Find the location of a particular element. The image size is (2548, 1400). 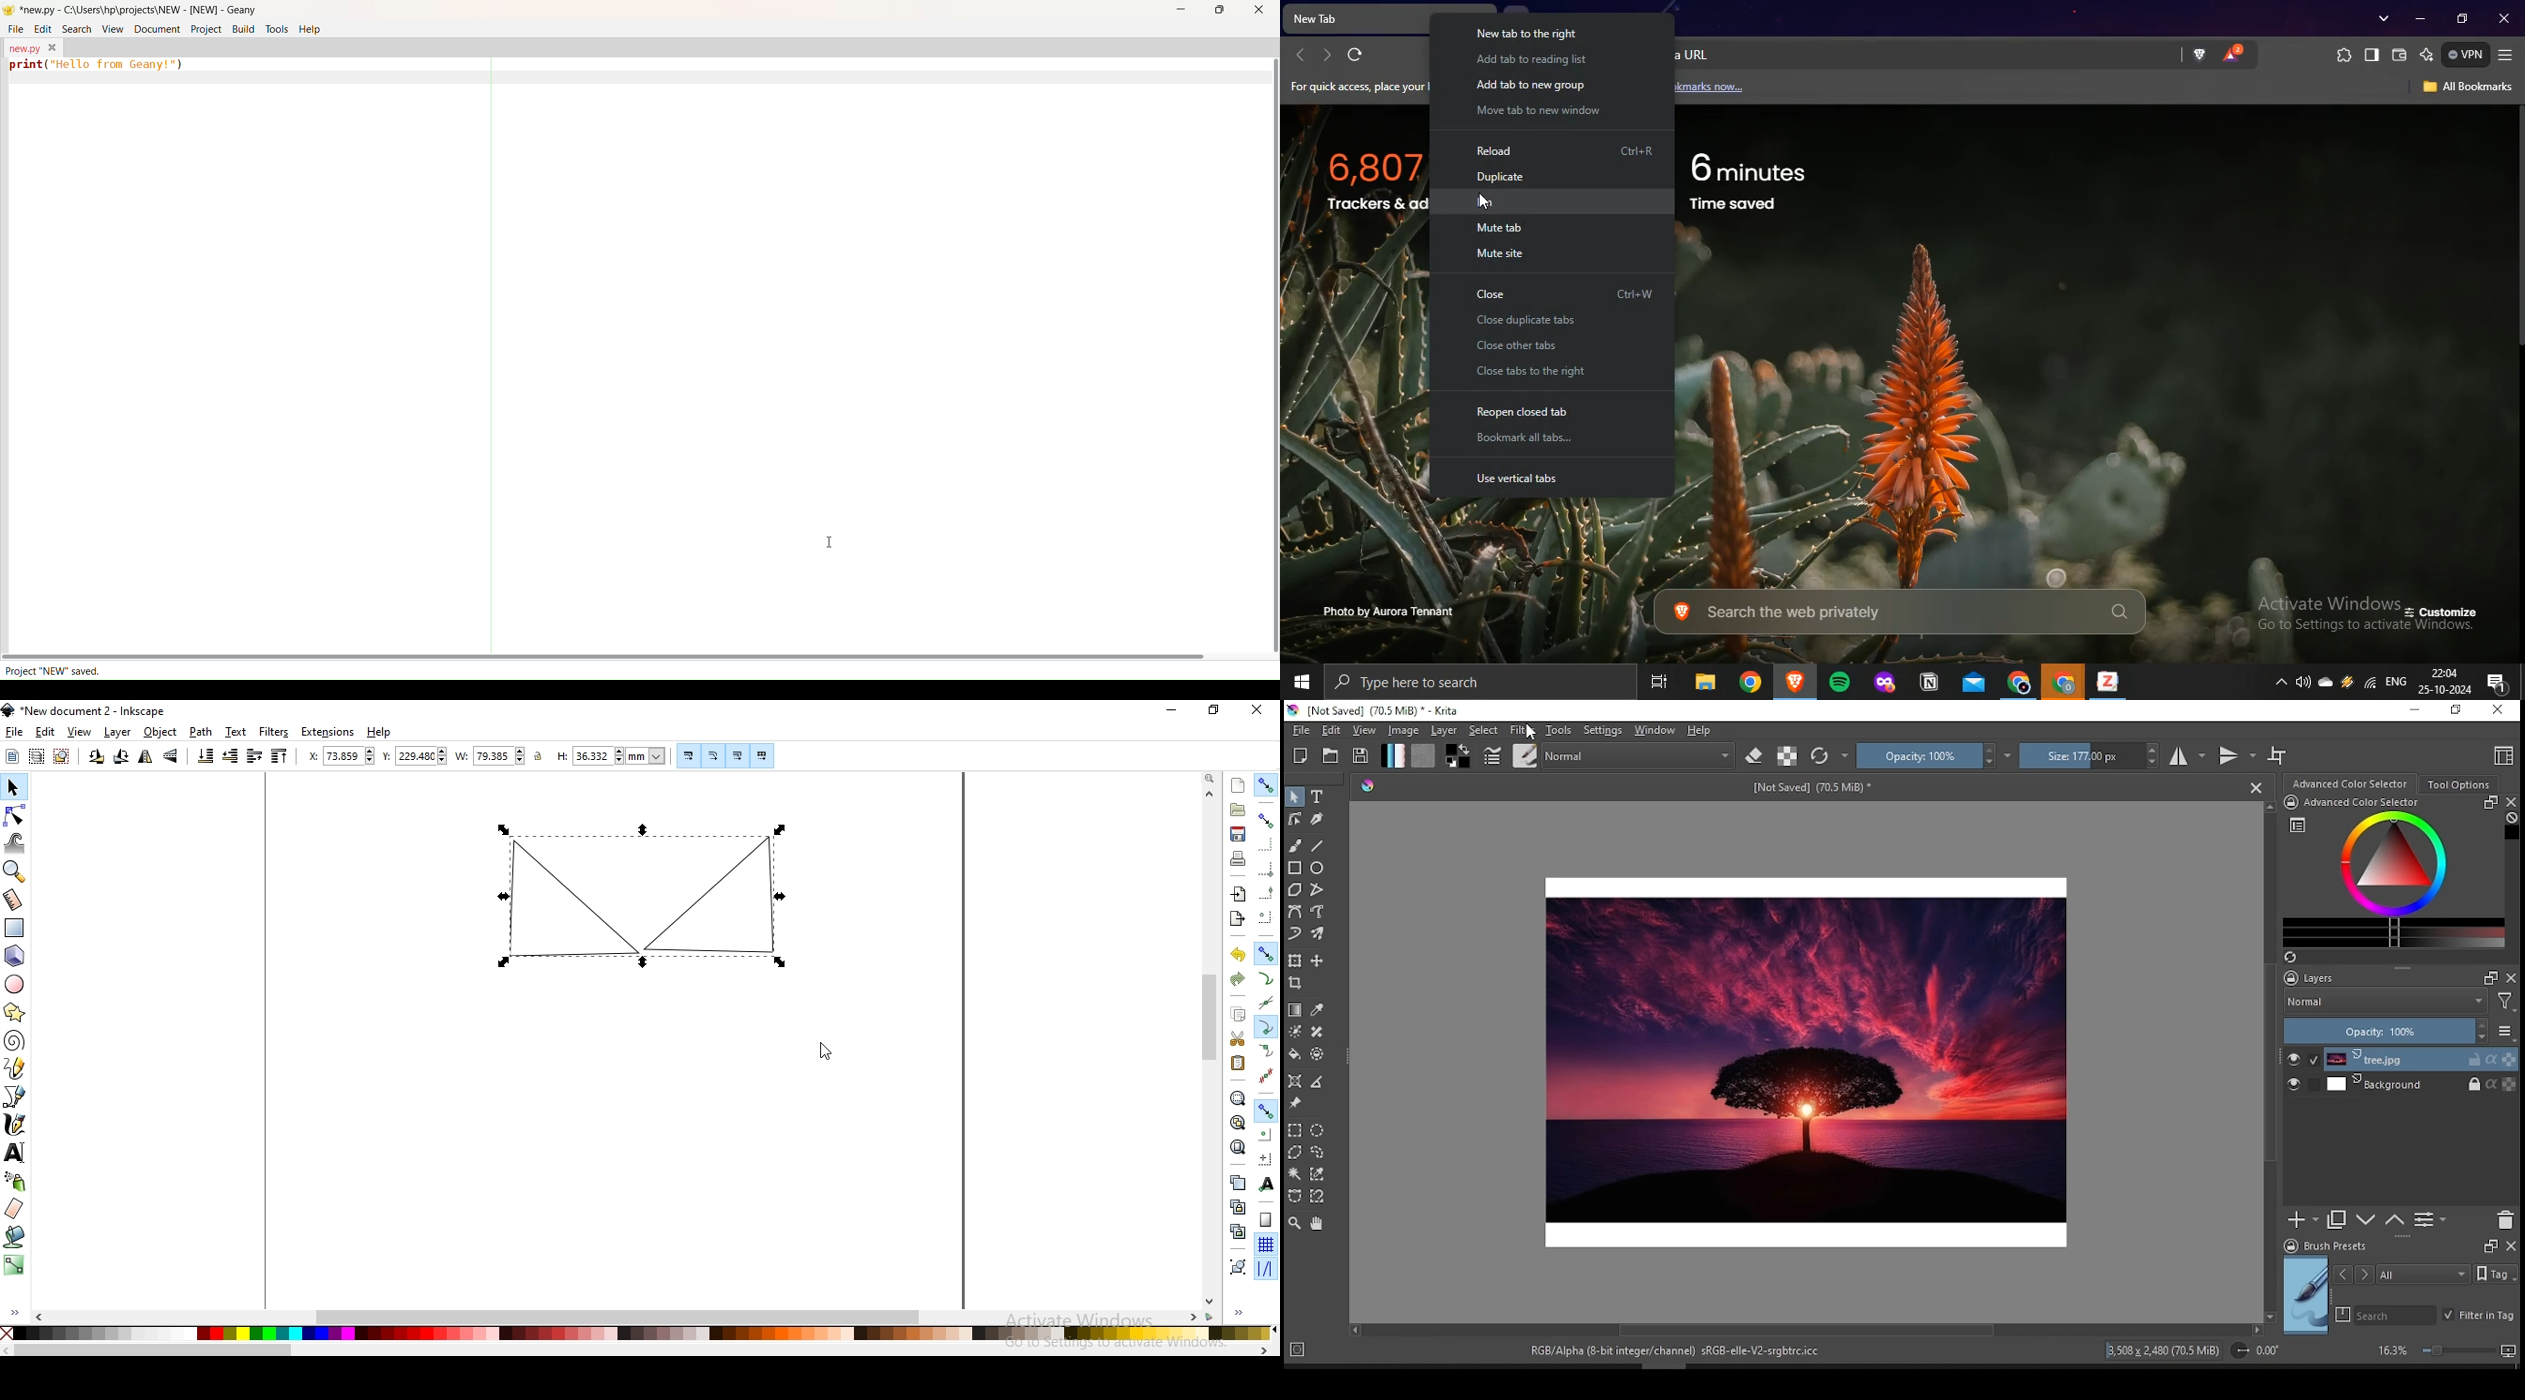

new tab to the right is located at coordinates (1536, 33).